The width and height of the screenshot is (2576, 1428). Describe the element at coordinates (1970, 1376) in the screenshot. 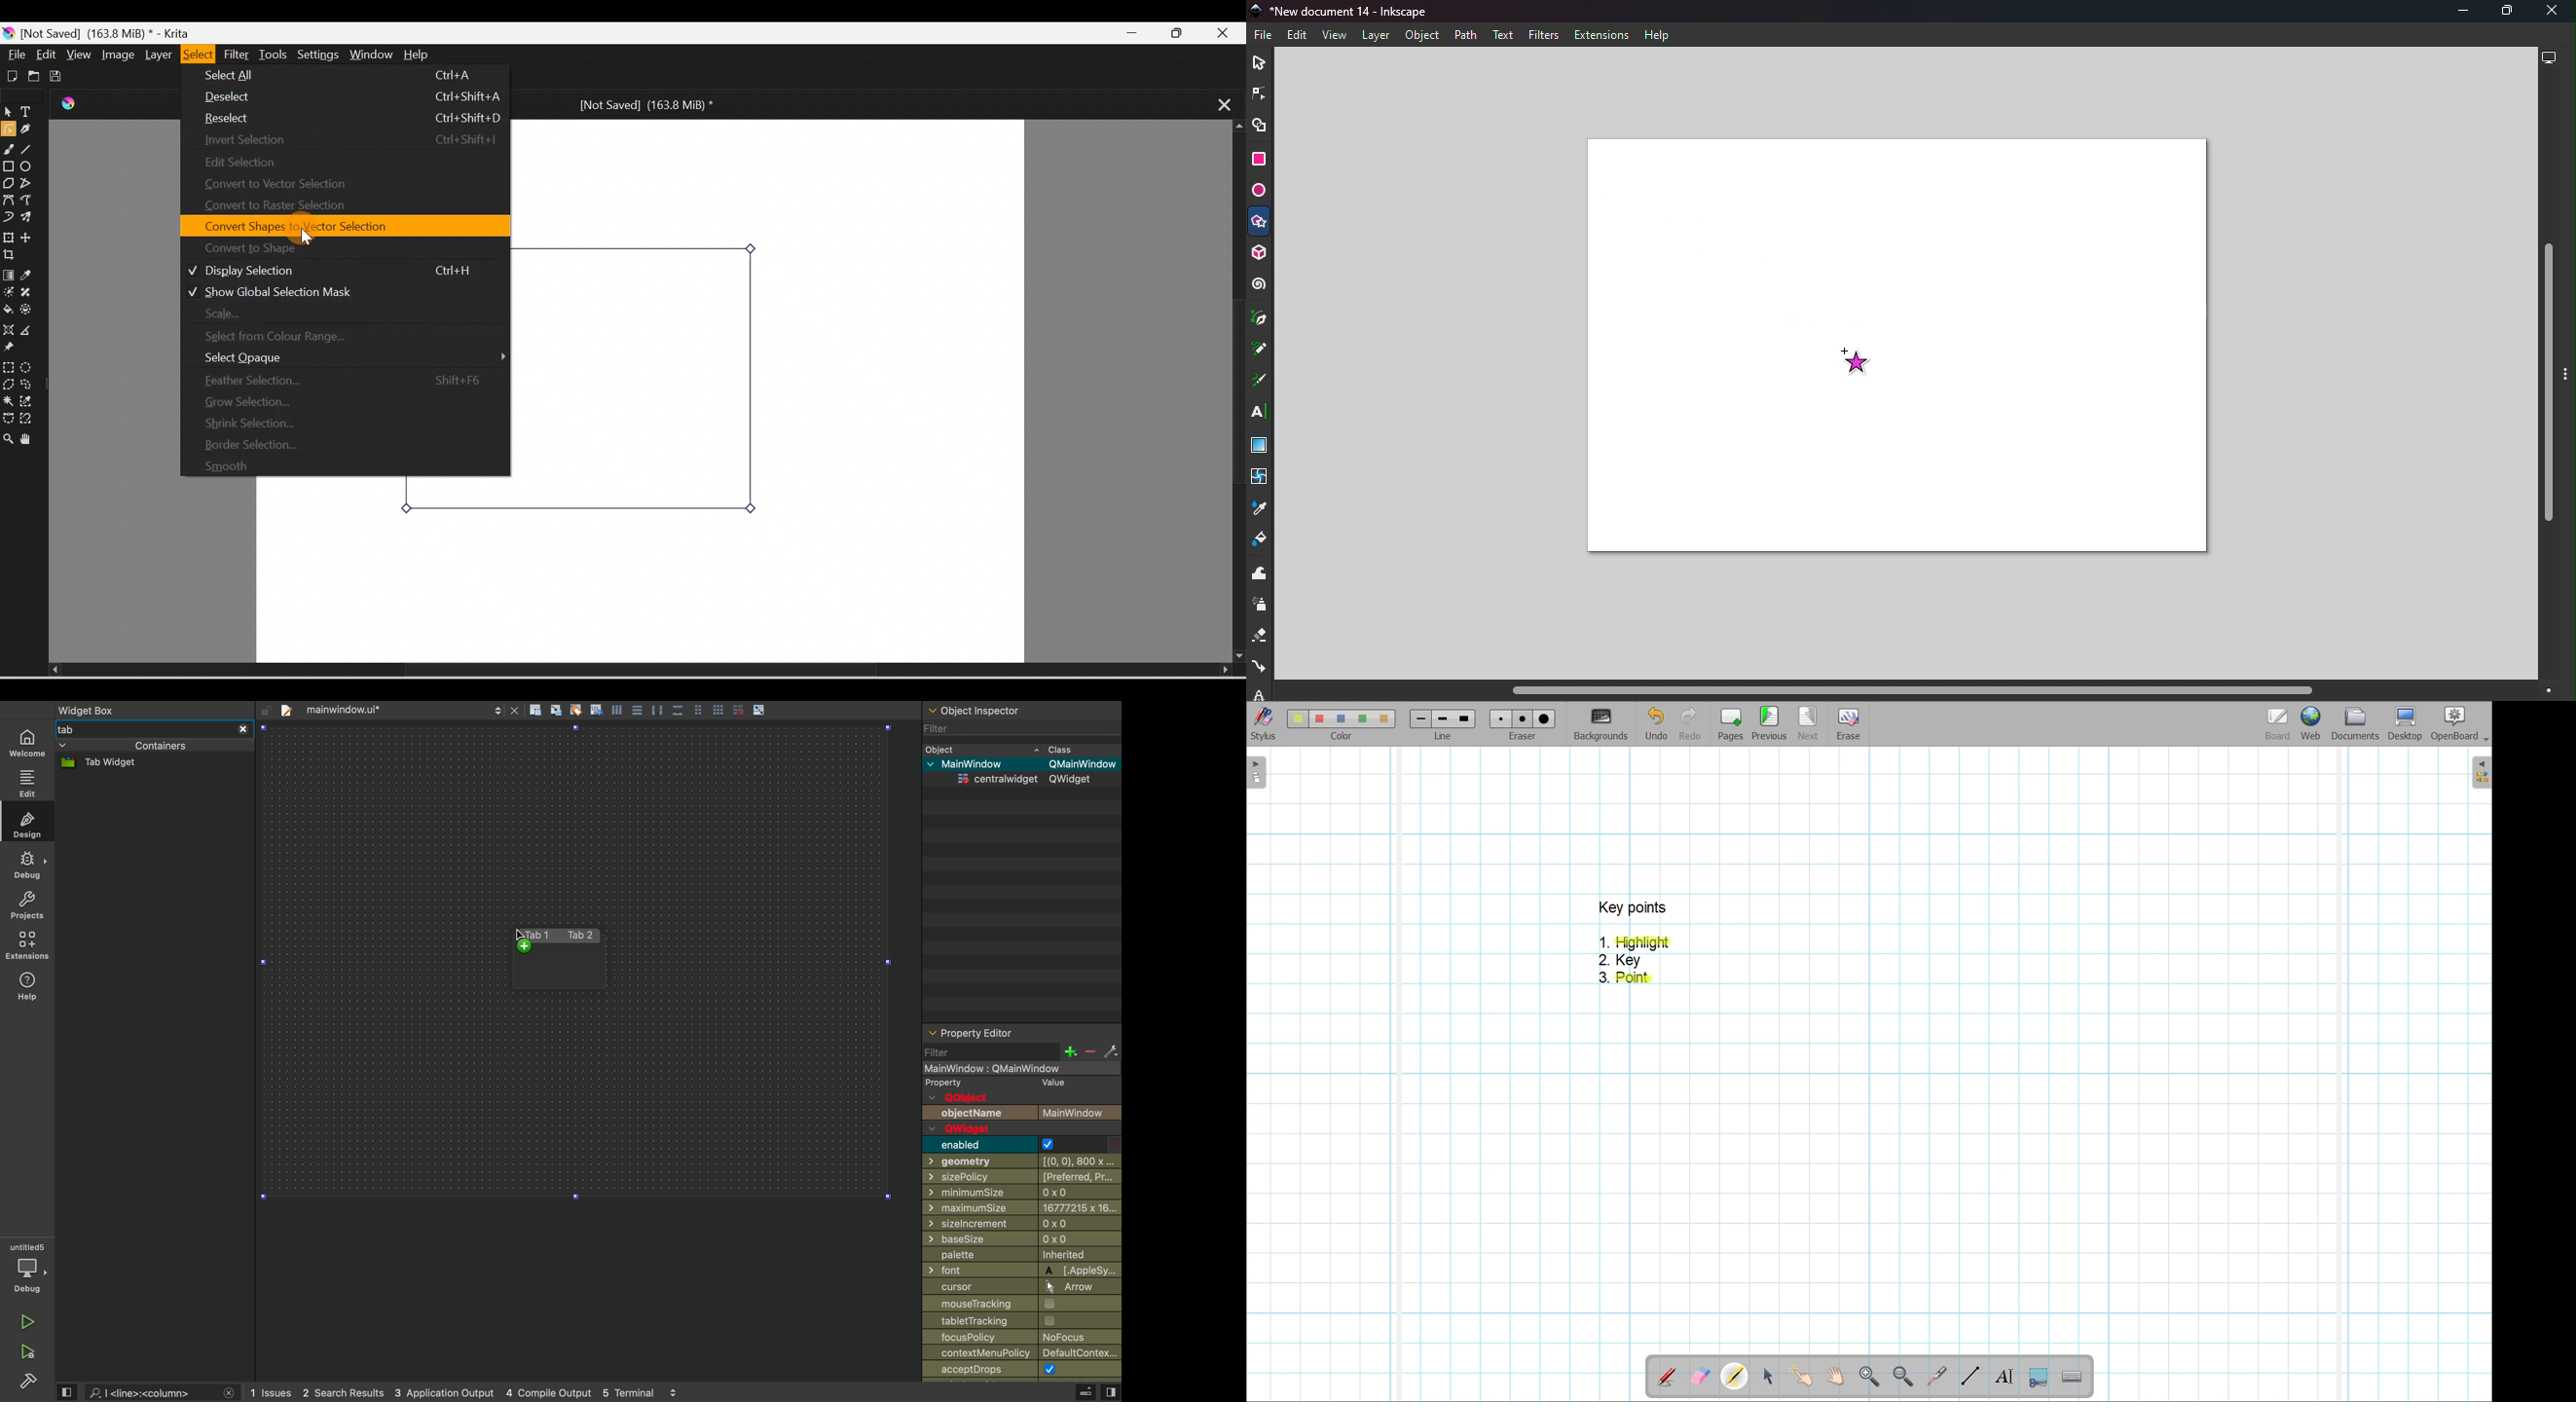

I see `Draw lines` at that location.